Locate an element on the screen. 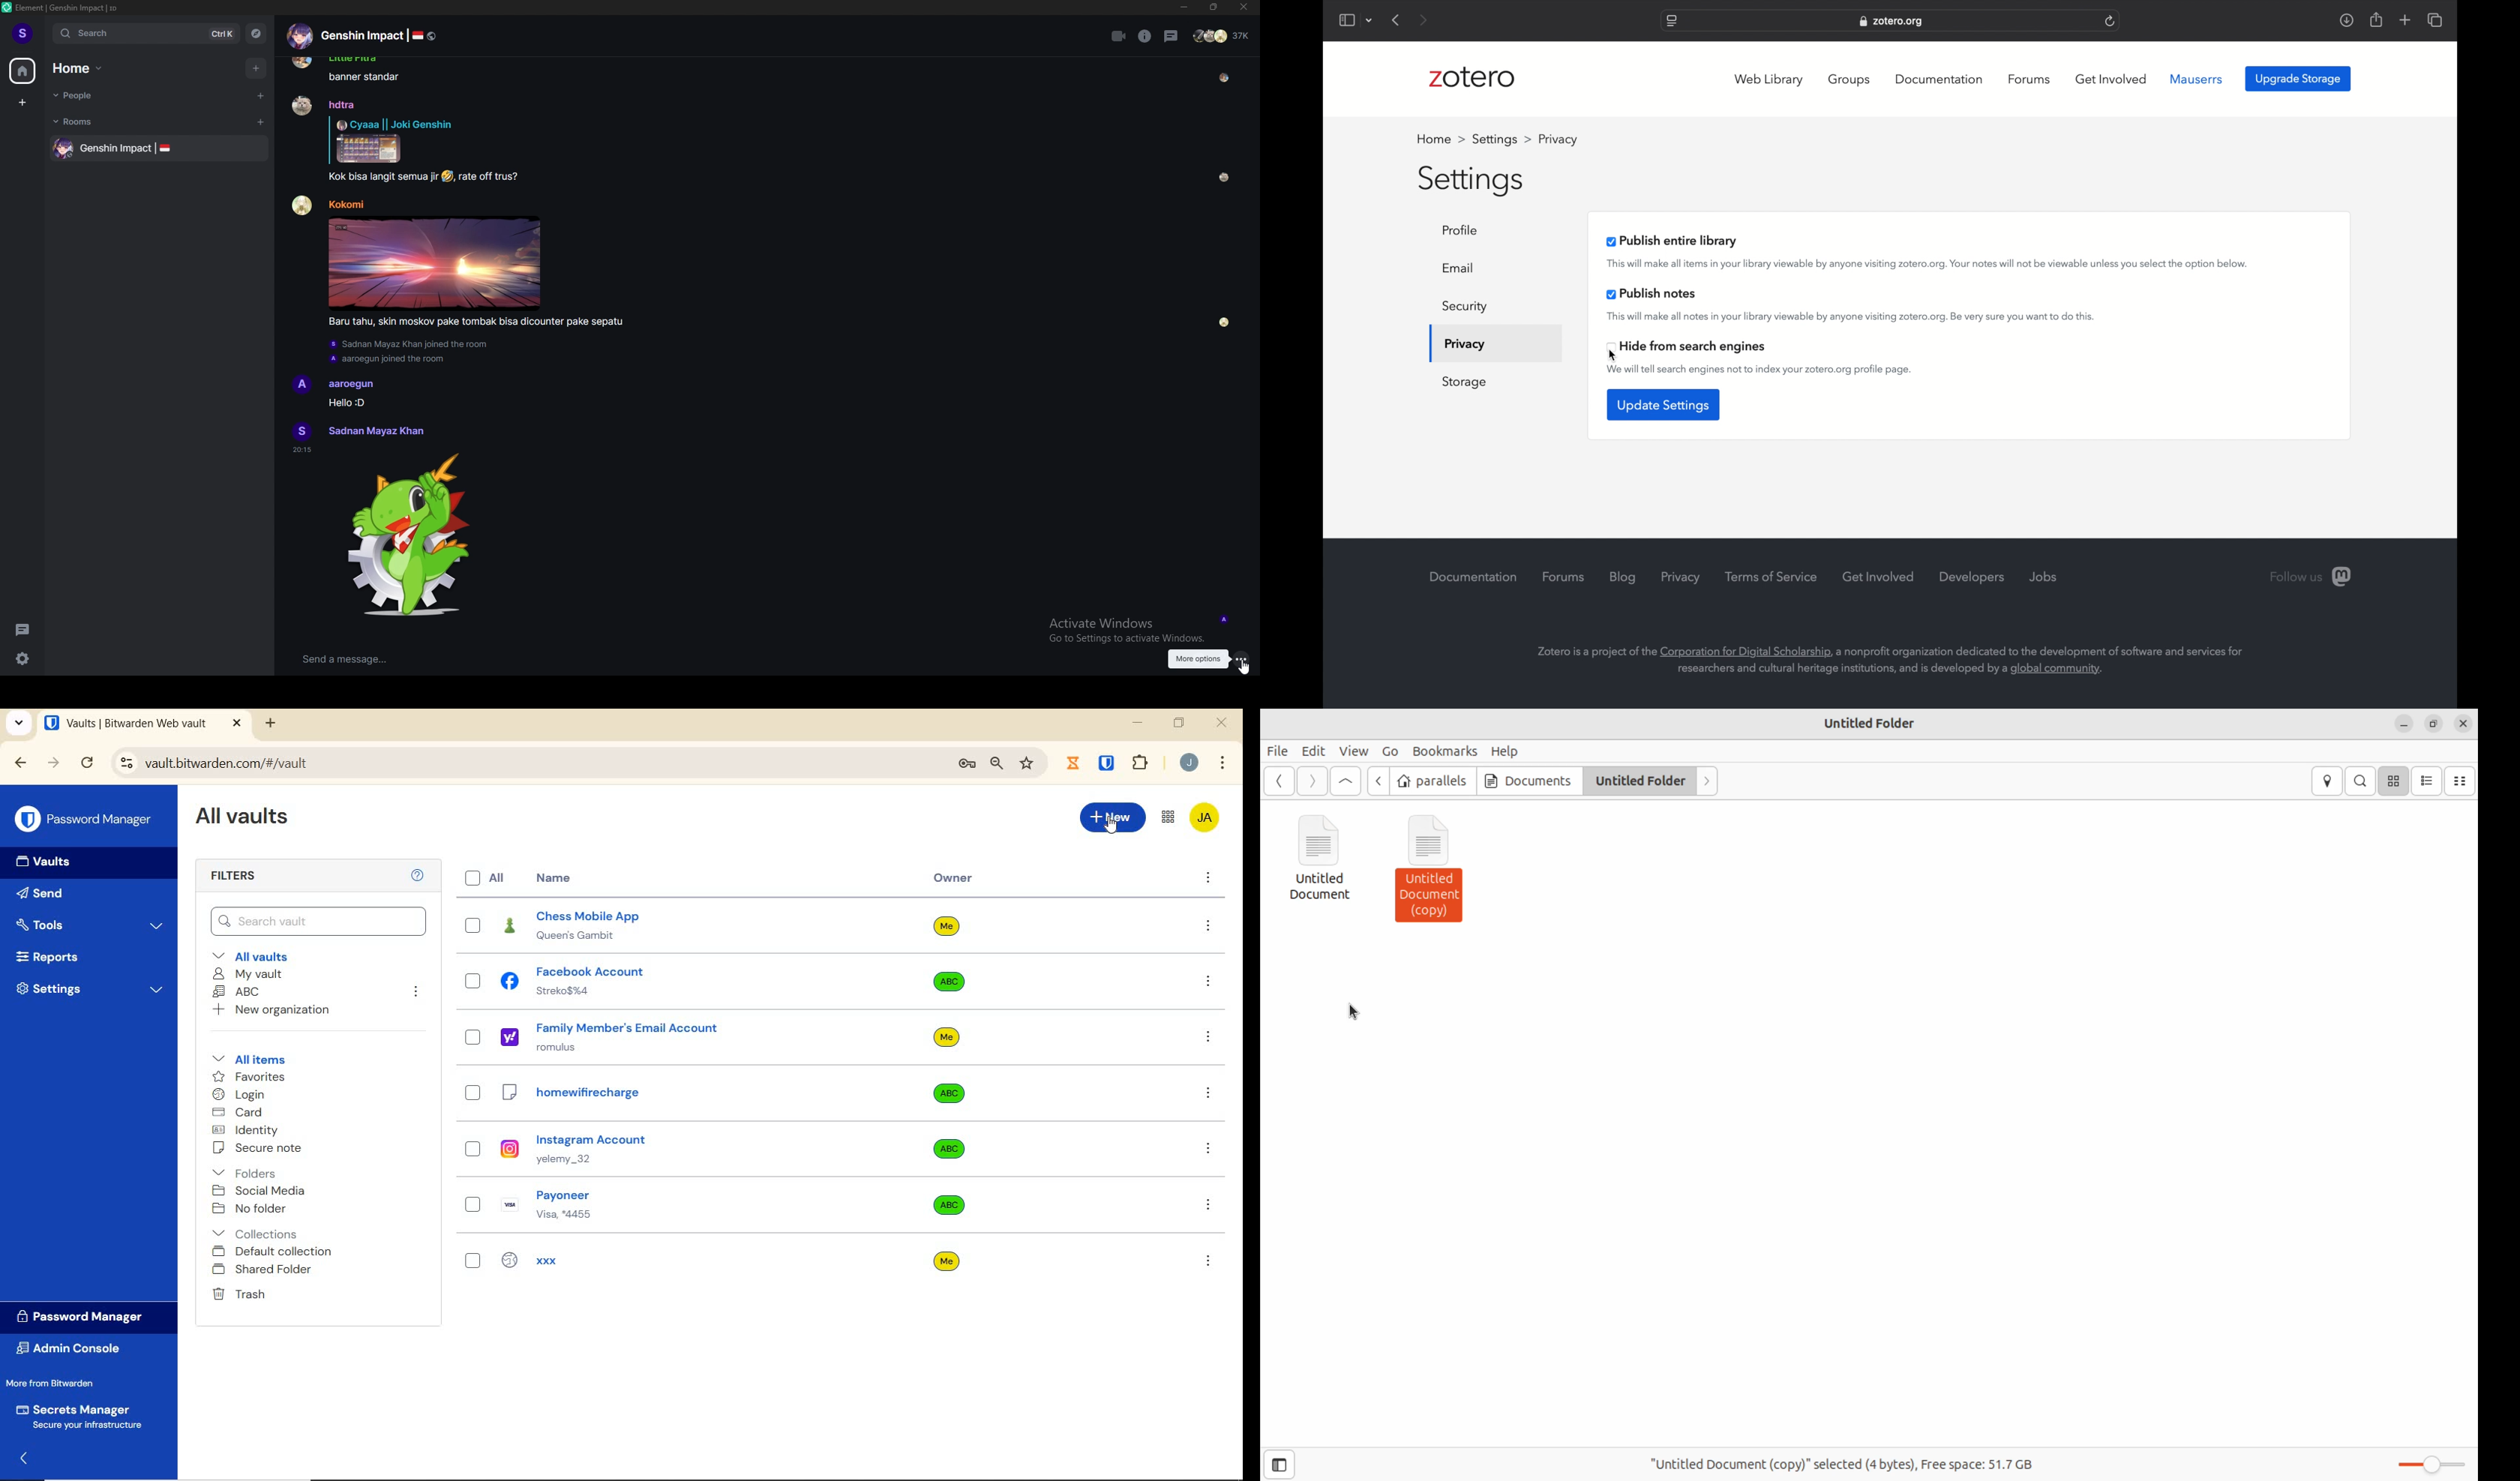 Image resolution: width=2520 pixels, height=1484 pixels. All vaults is located at coordinates (264, 957).